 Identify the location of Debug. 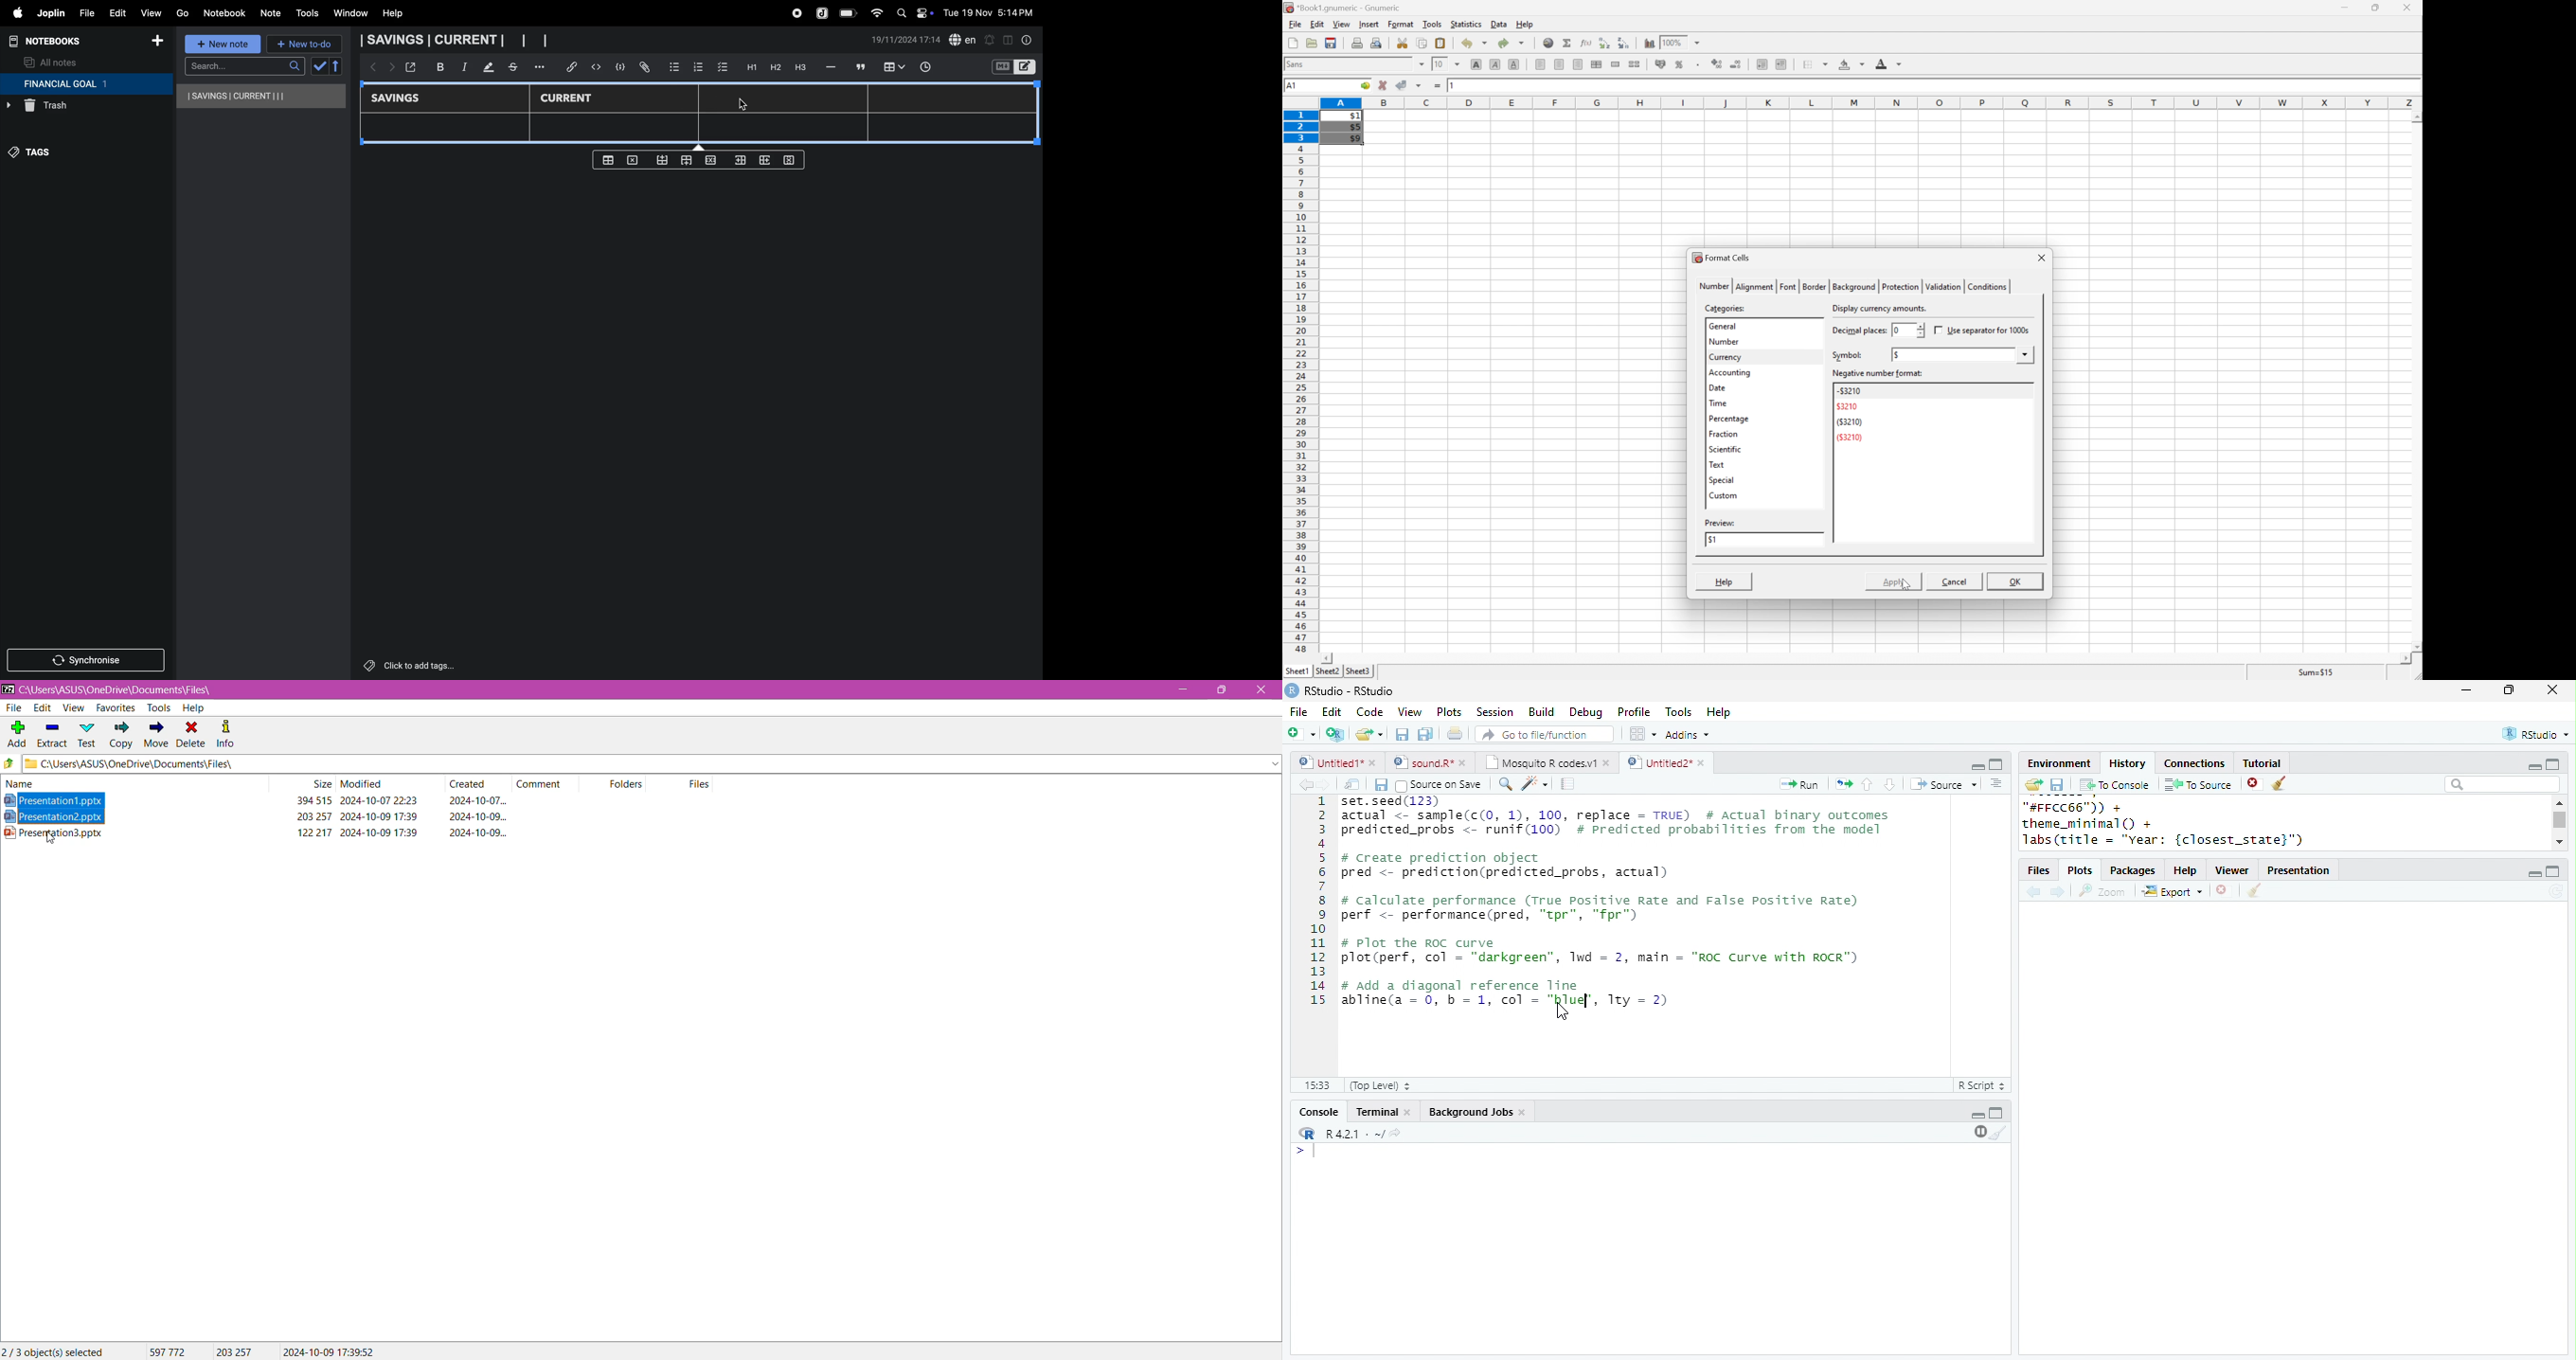
(1588, 713).